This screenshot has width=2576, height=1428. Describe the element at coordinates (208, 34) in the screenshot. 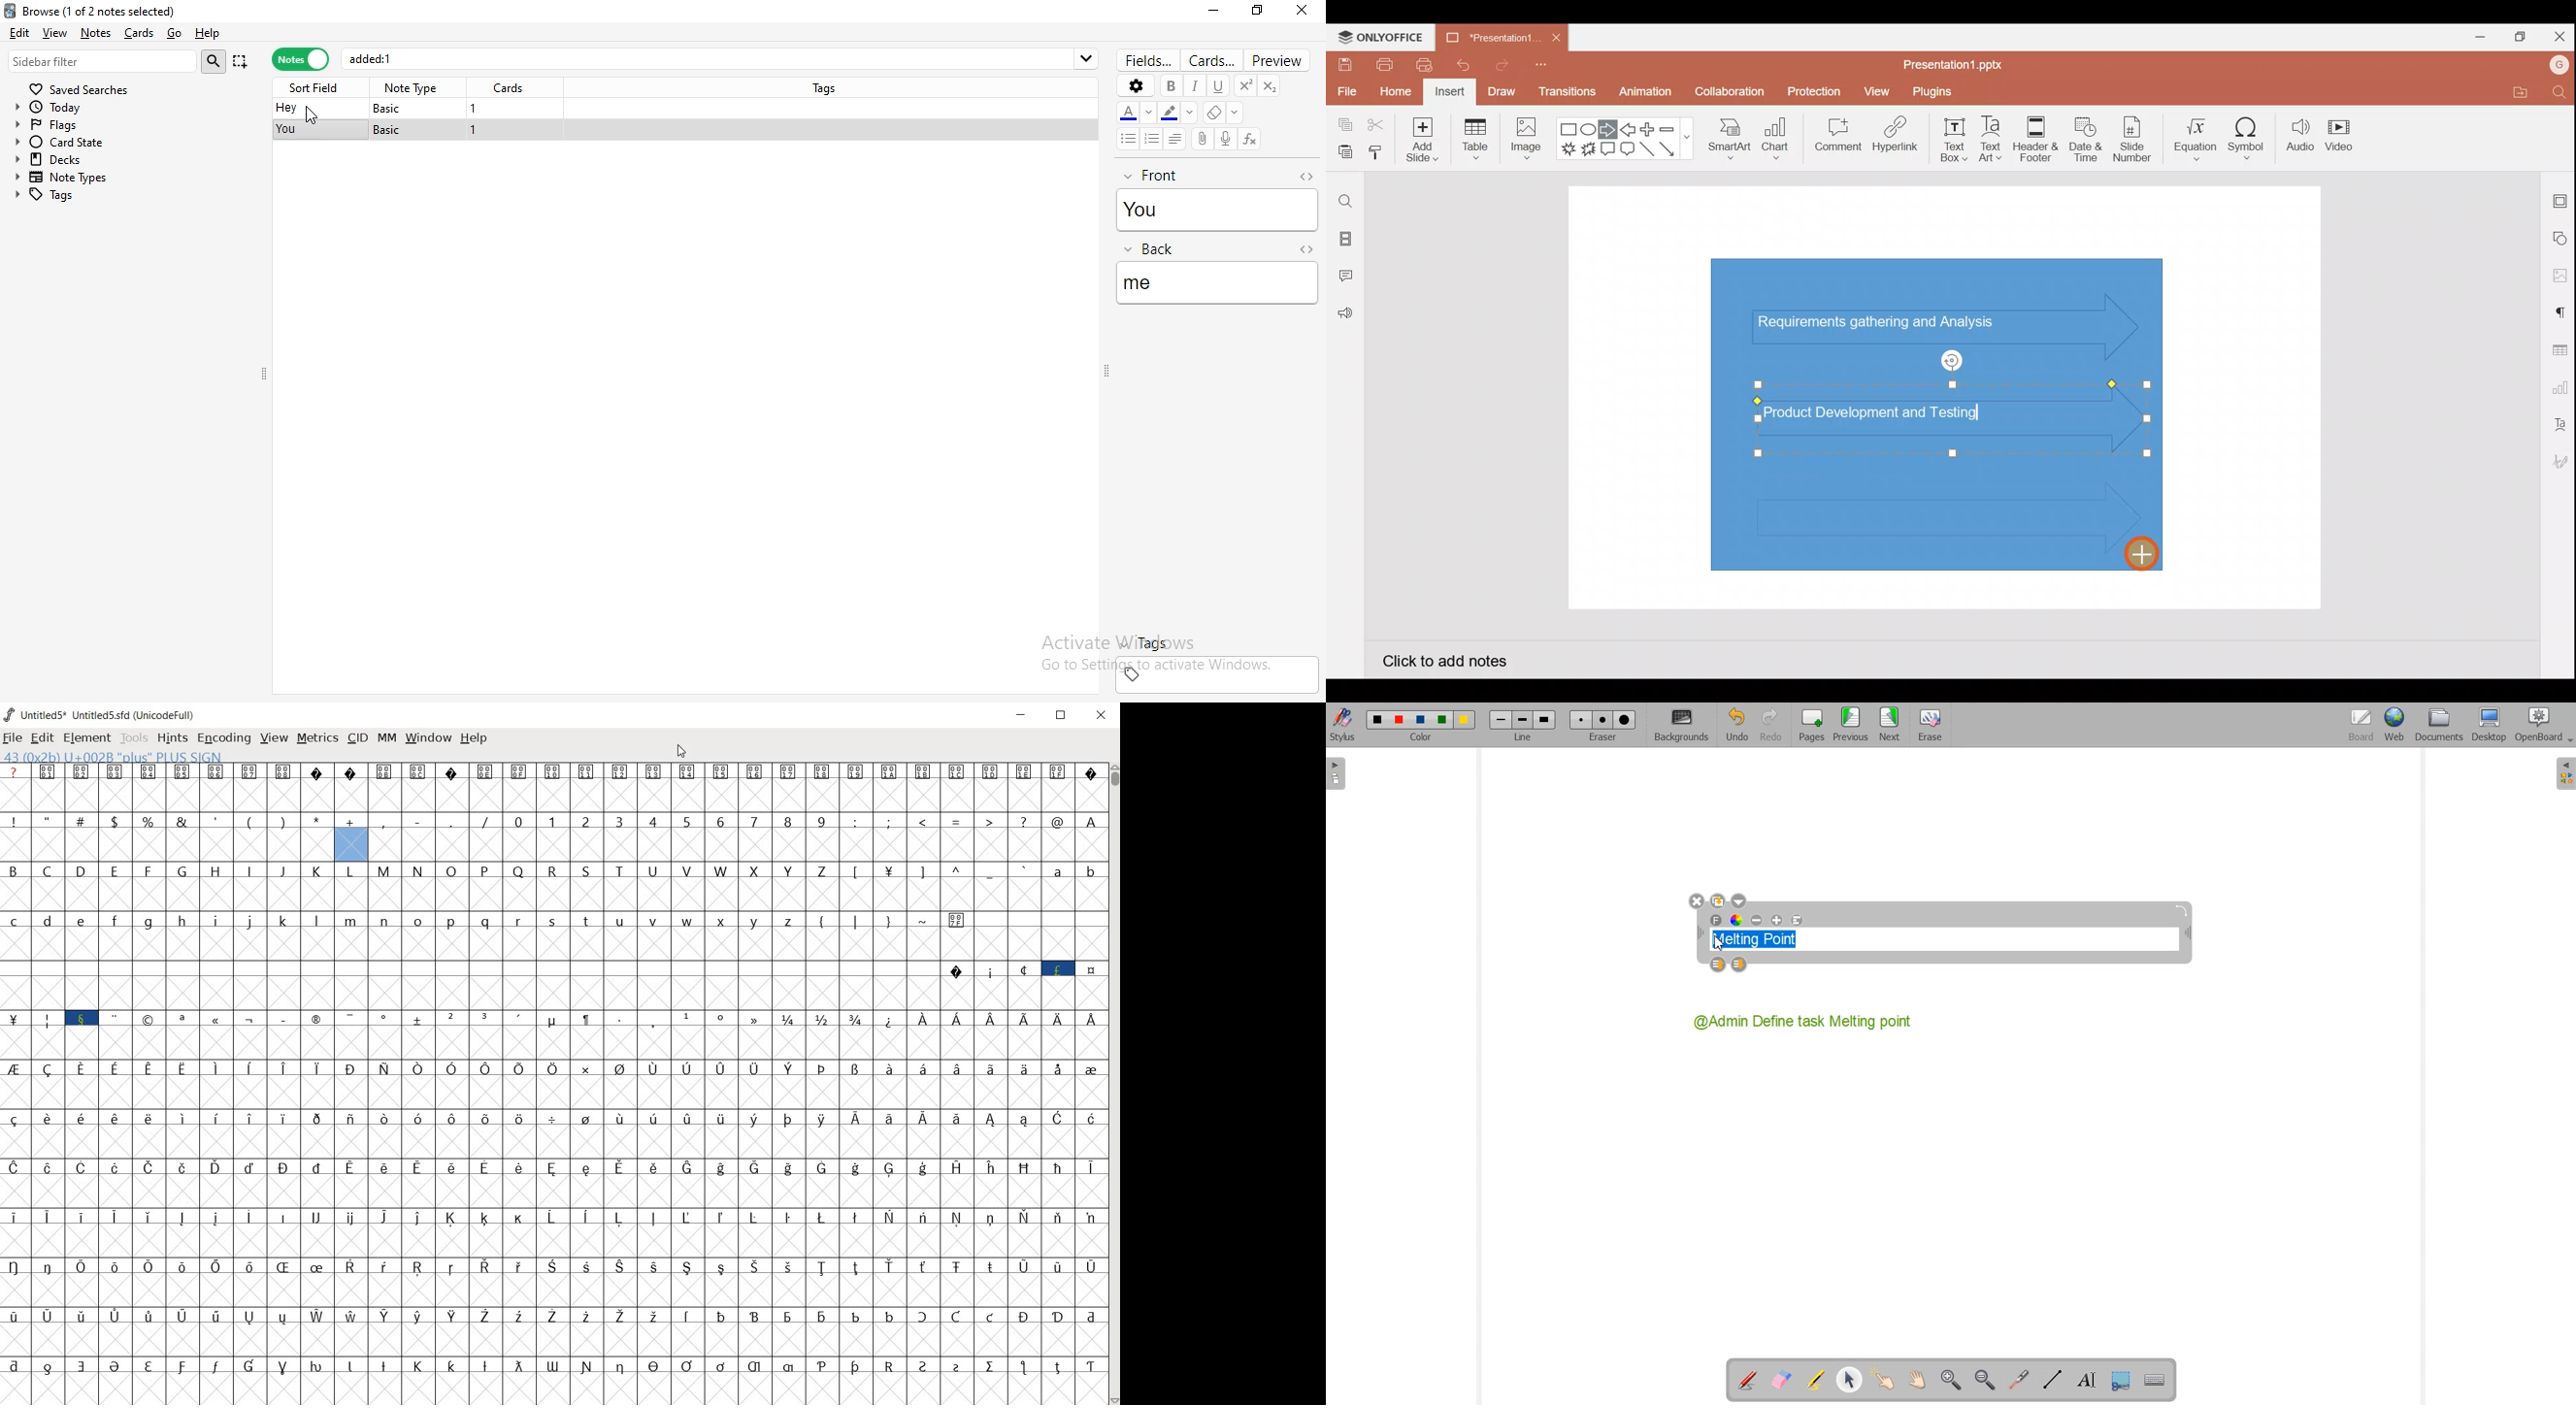

I see `help` at that location.